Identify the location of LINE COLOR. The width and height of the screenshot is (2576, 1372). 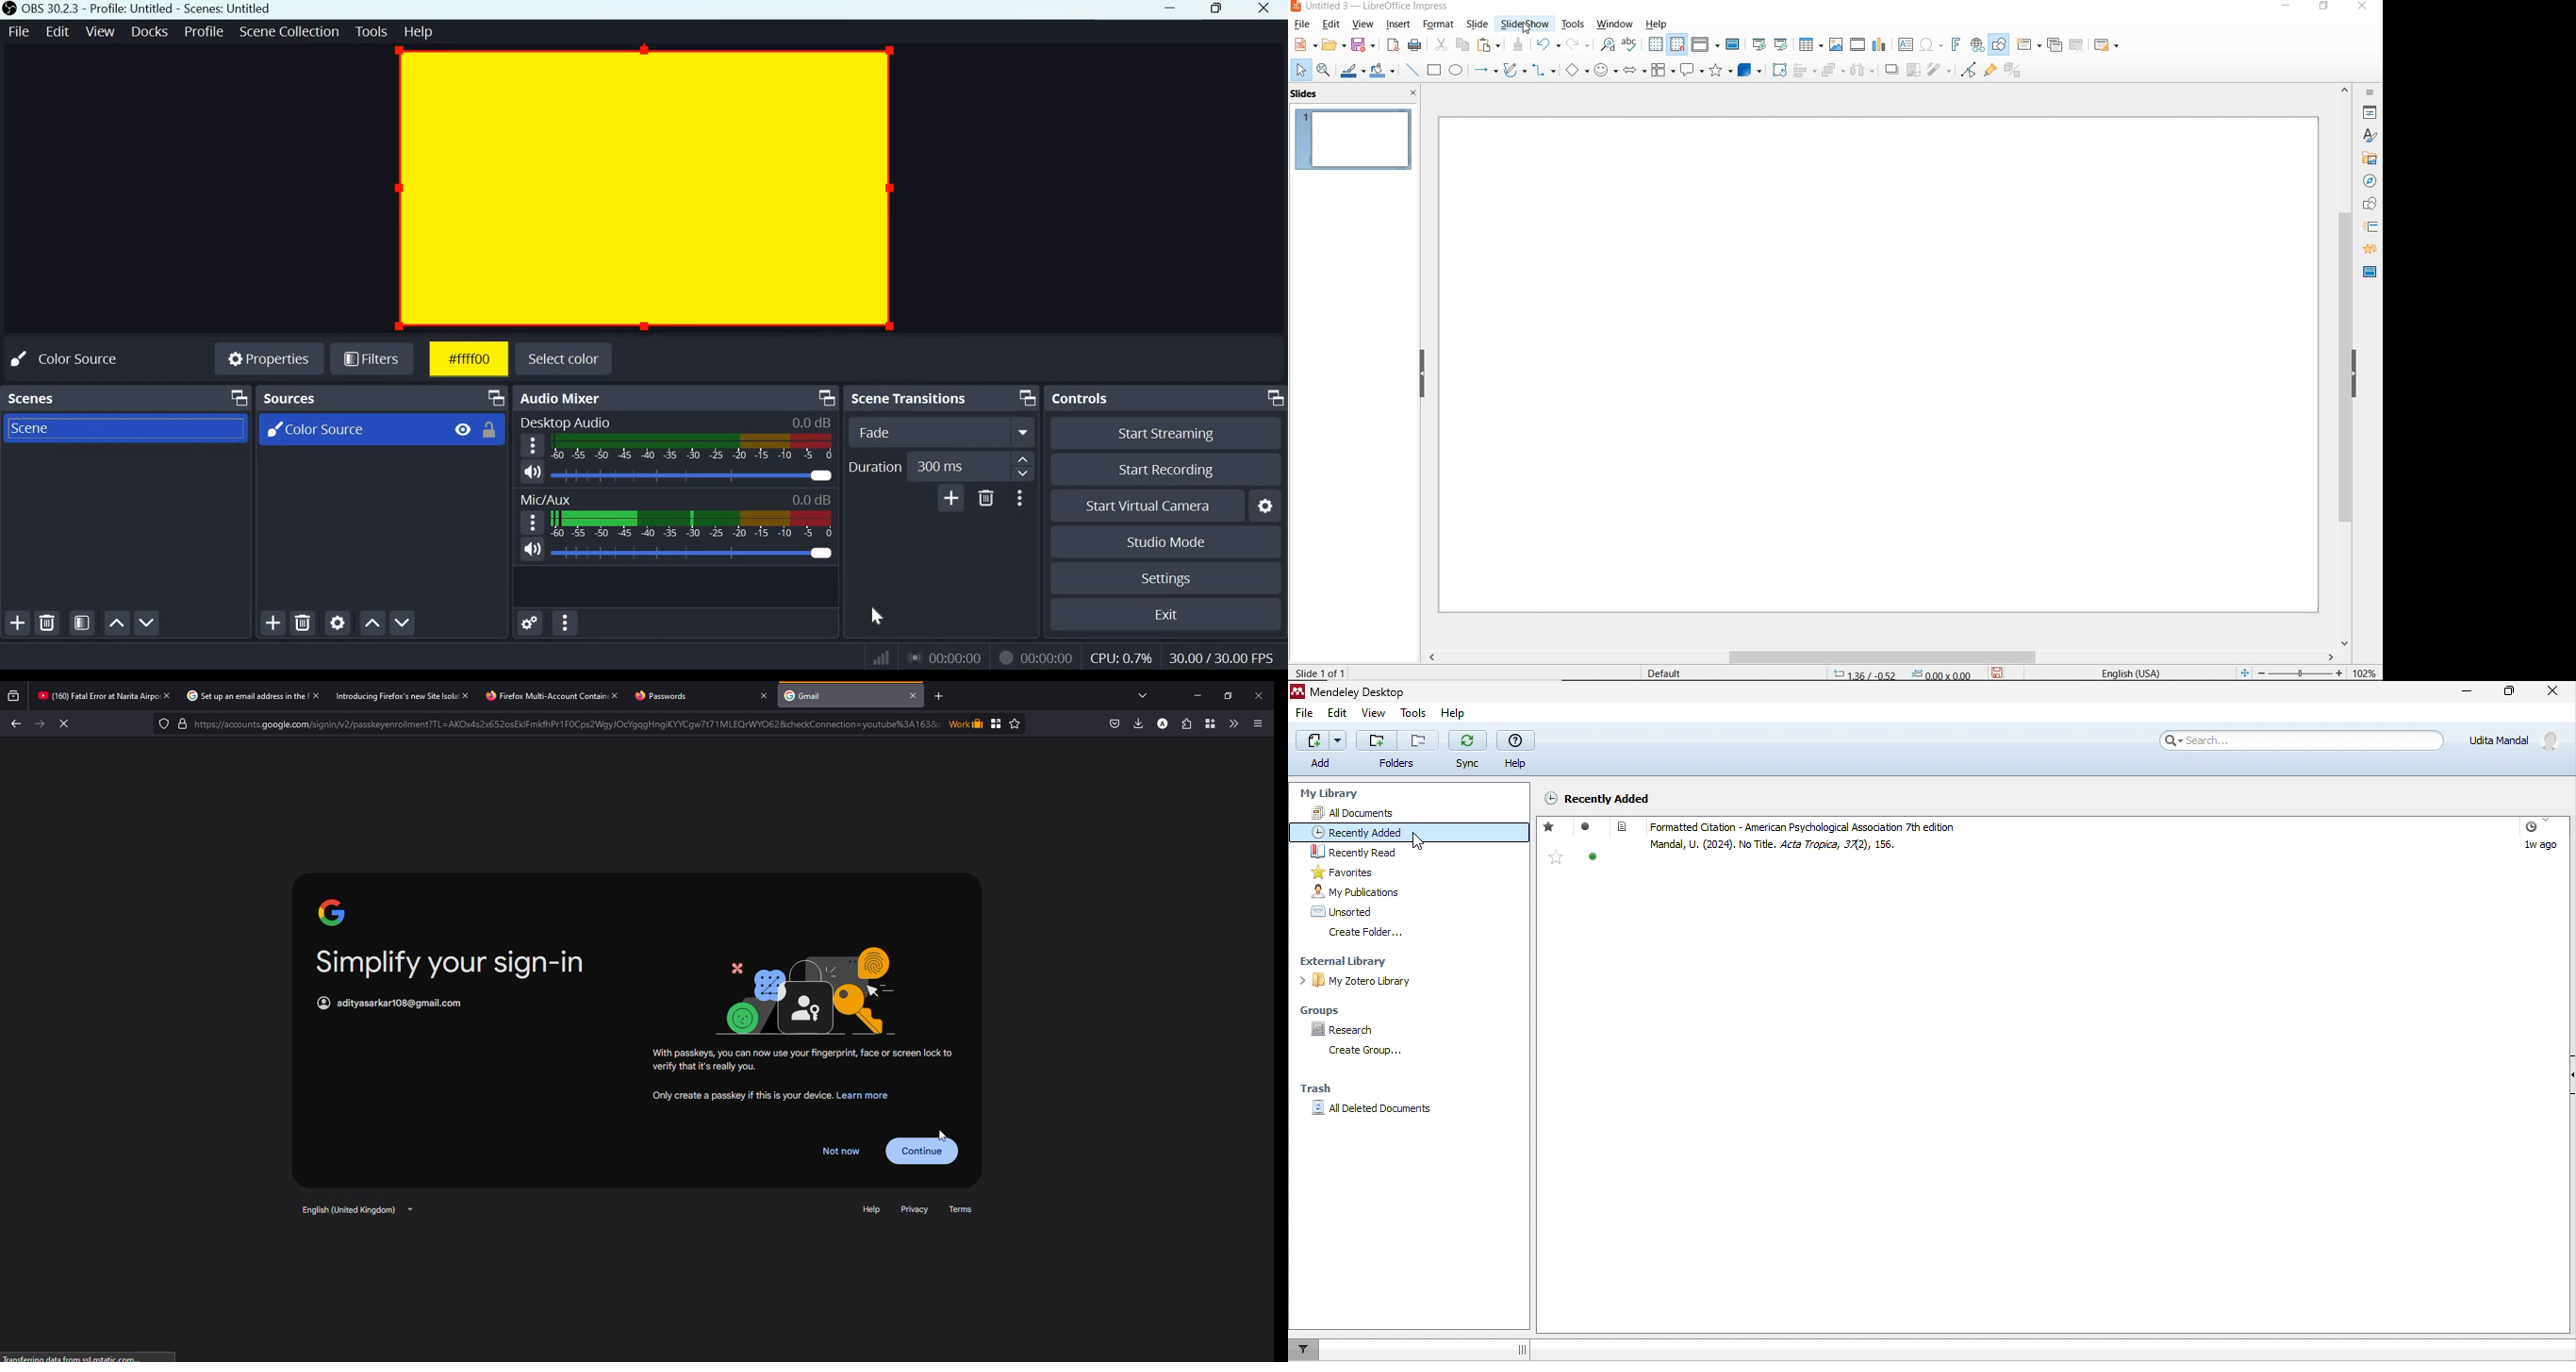
(1351, 71).